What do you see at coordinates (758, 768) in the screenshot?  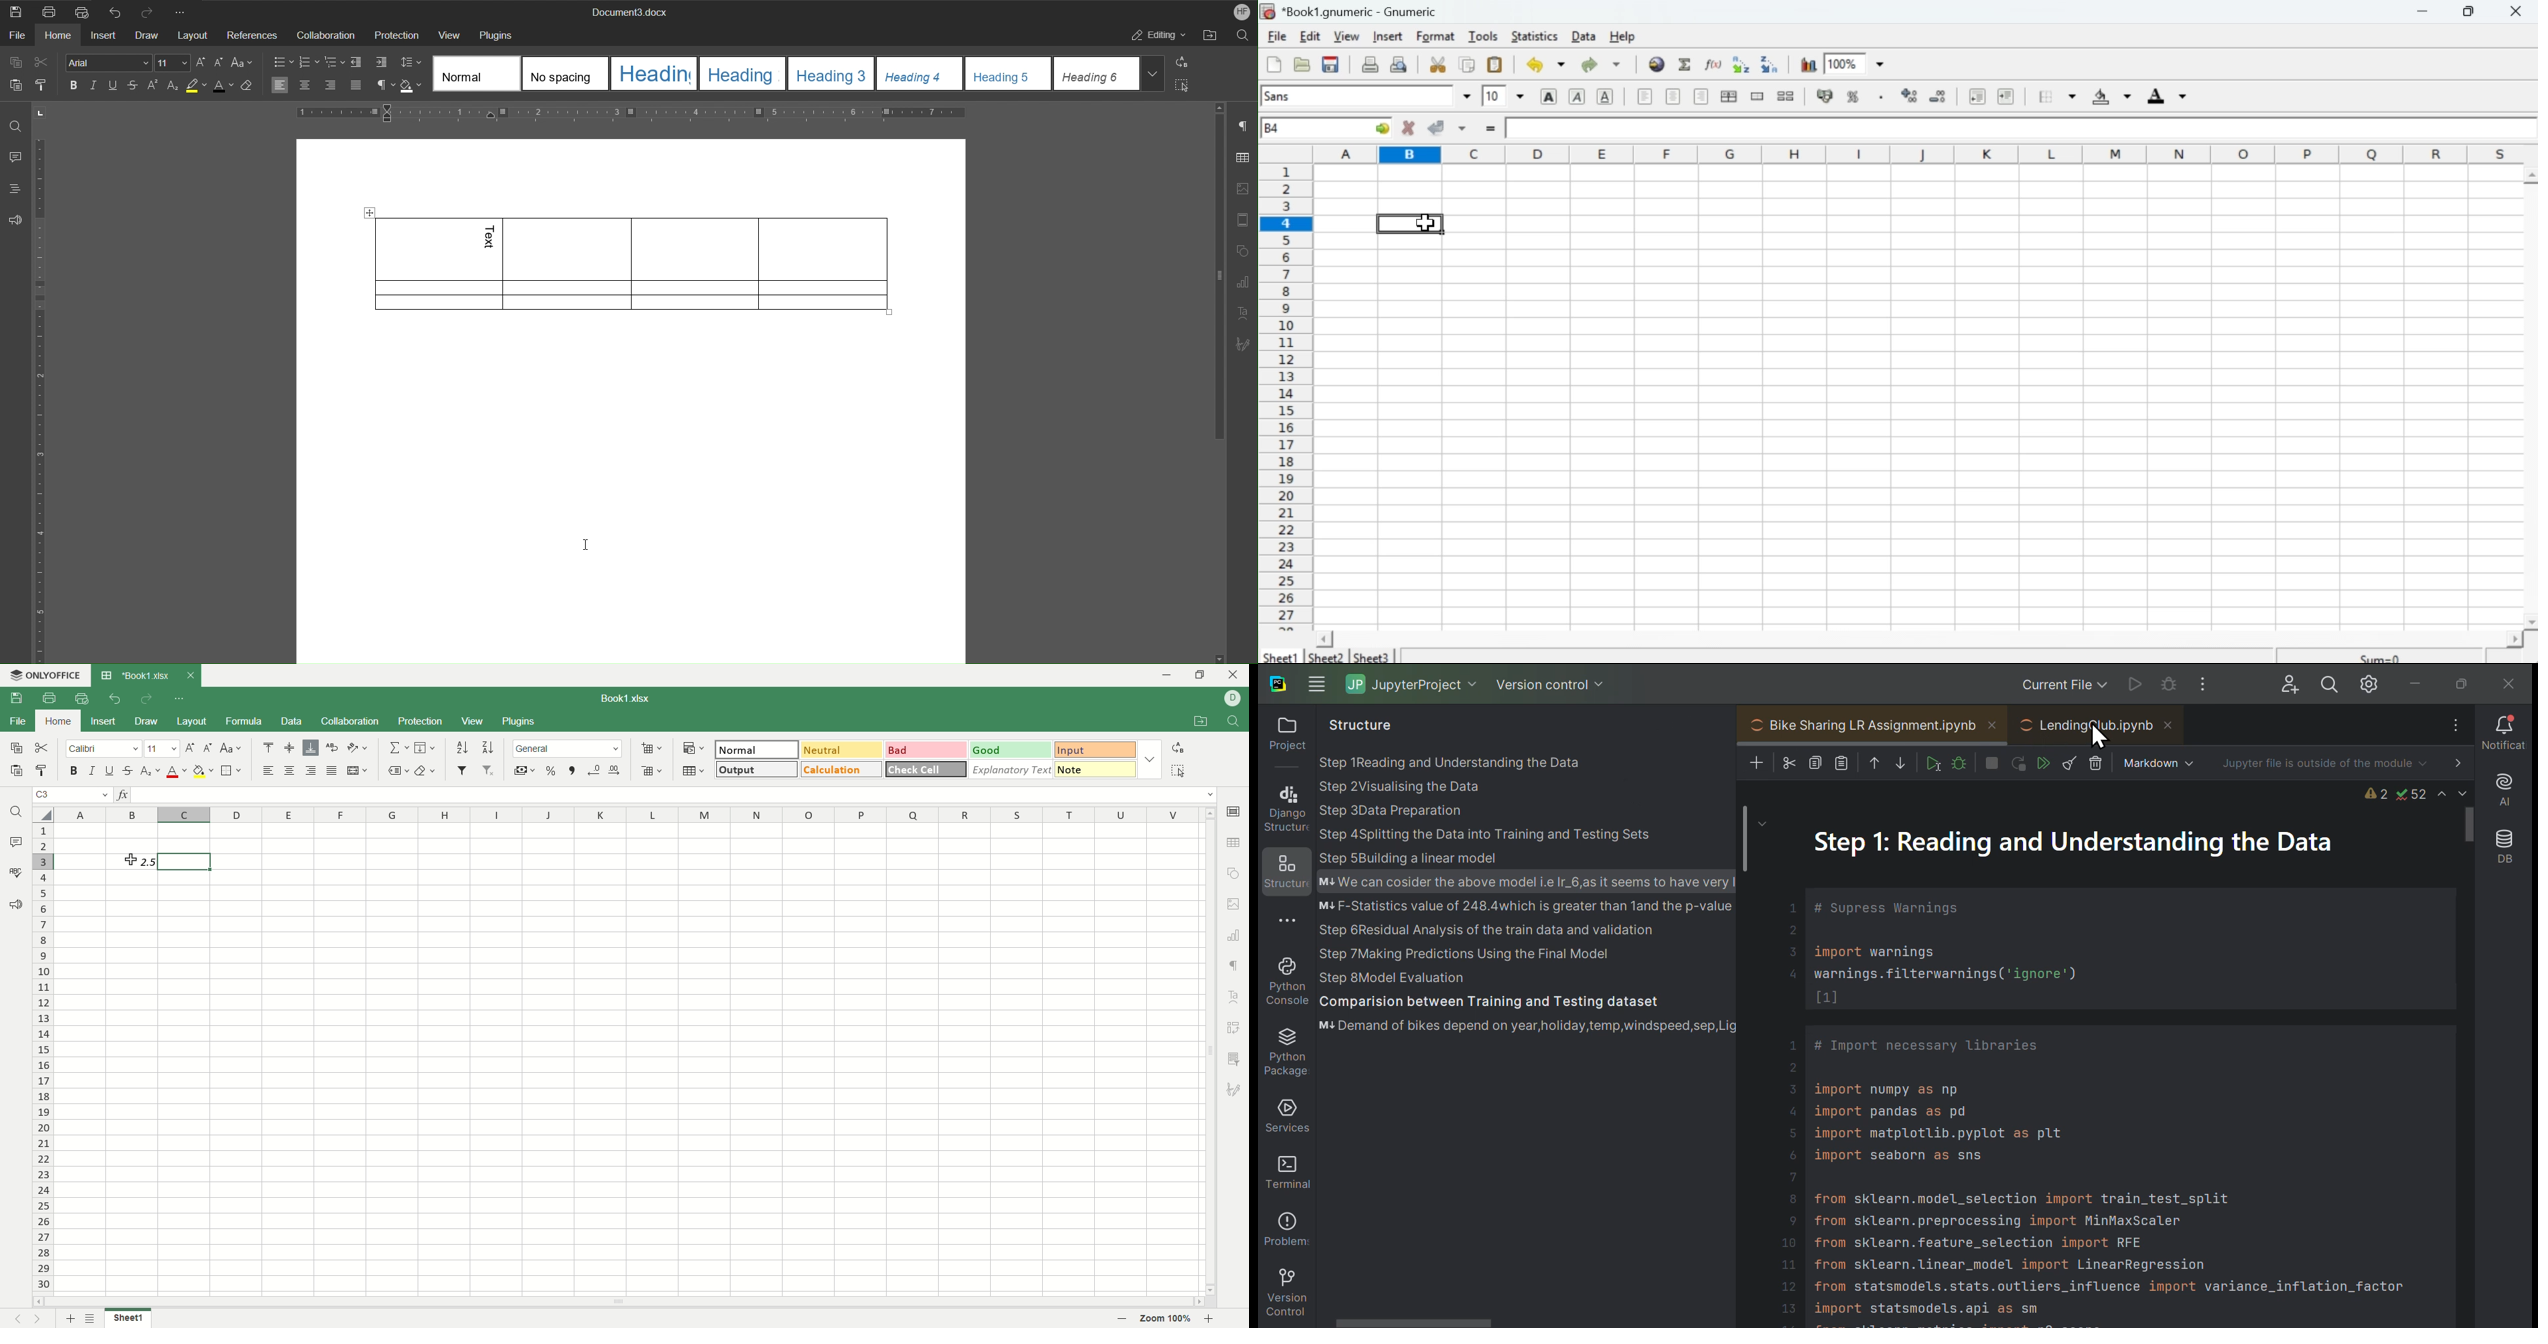 I see `output` at bounding box center [758, 768].